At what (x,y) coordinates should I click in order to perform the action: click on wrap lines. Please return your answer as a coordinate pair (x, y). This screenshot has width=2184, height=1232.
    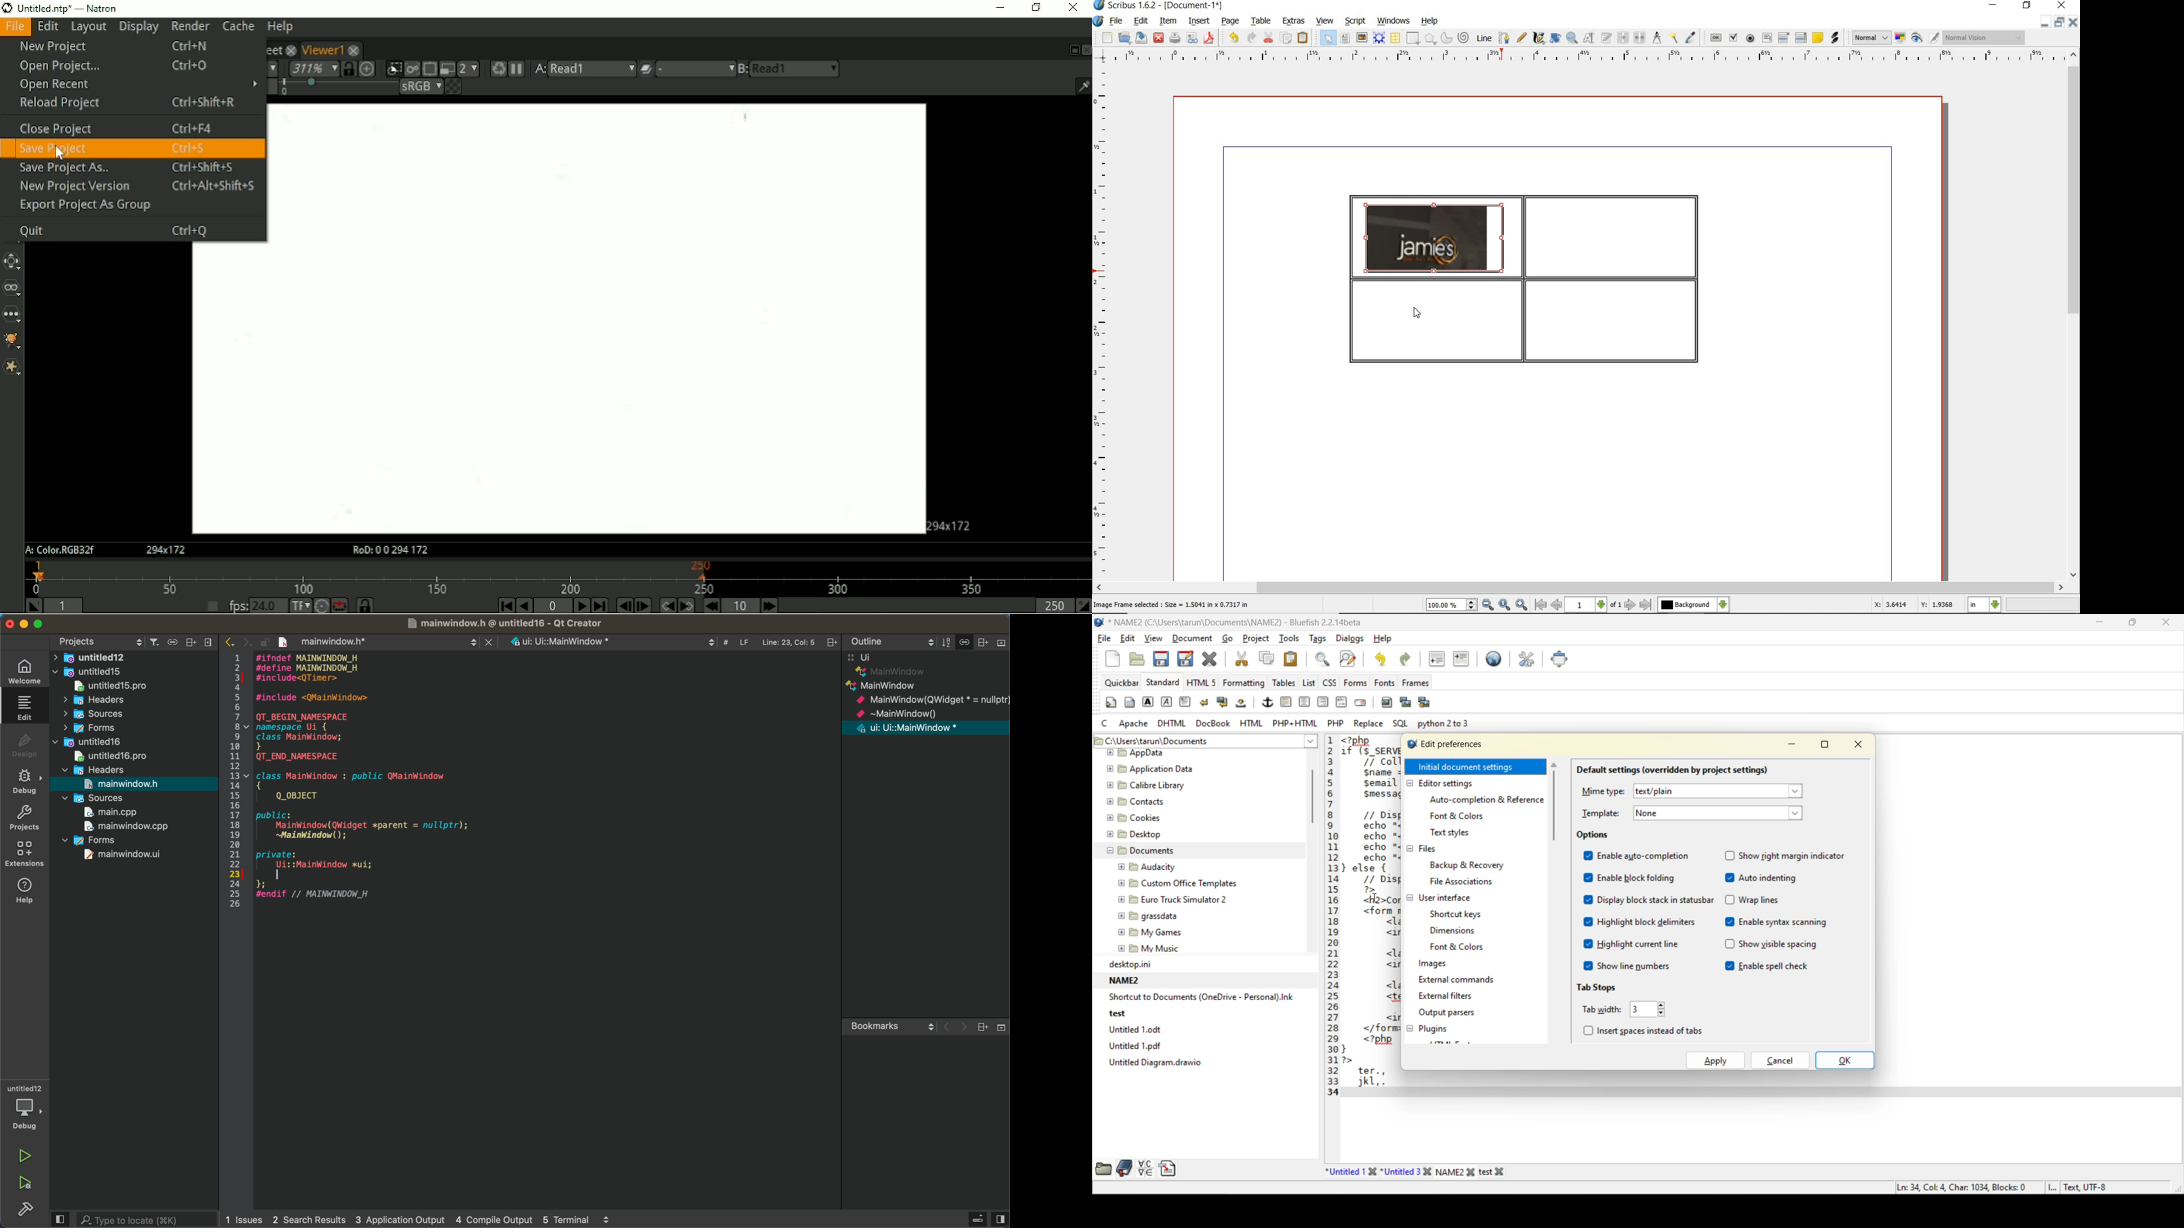
    Looking at the image, I should click on (1758, 900).